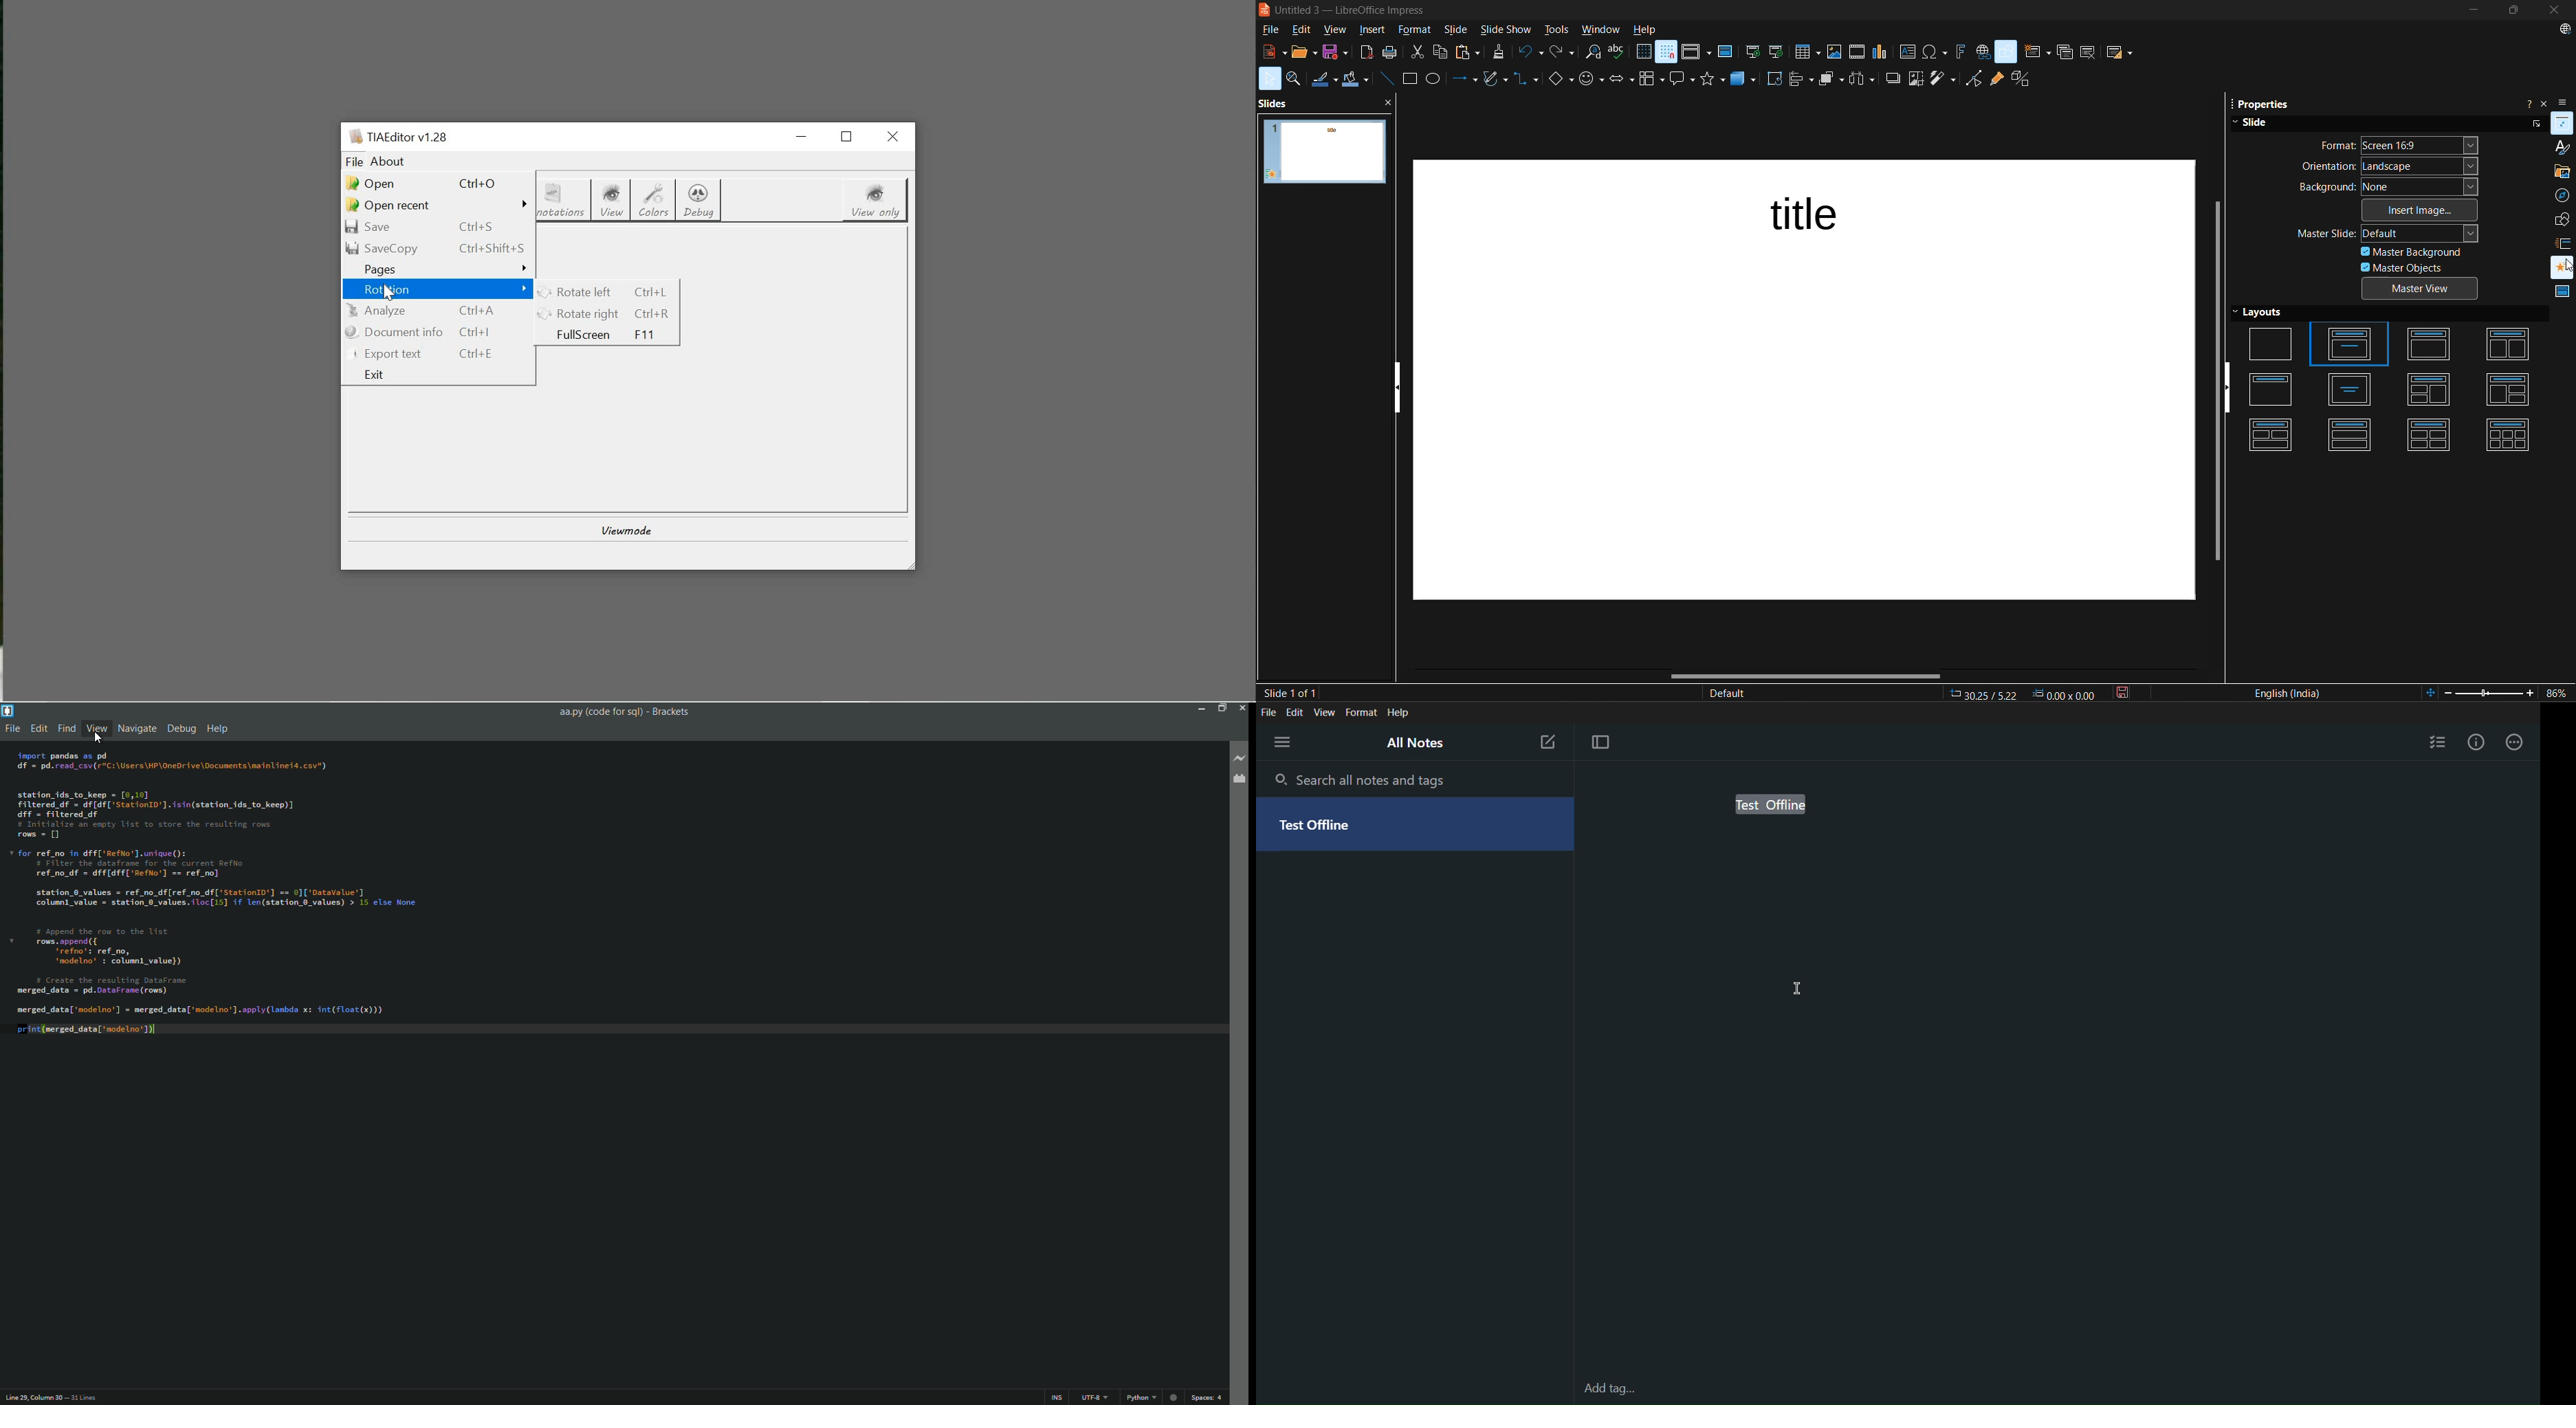 Image resolution: width=2576 pixels, height=1428 pixels. What do you see at coordinates (1602, 31) in the screenshot?
I see `window` at bounding box center [1602, 31].